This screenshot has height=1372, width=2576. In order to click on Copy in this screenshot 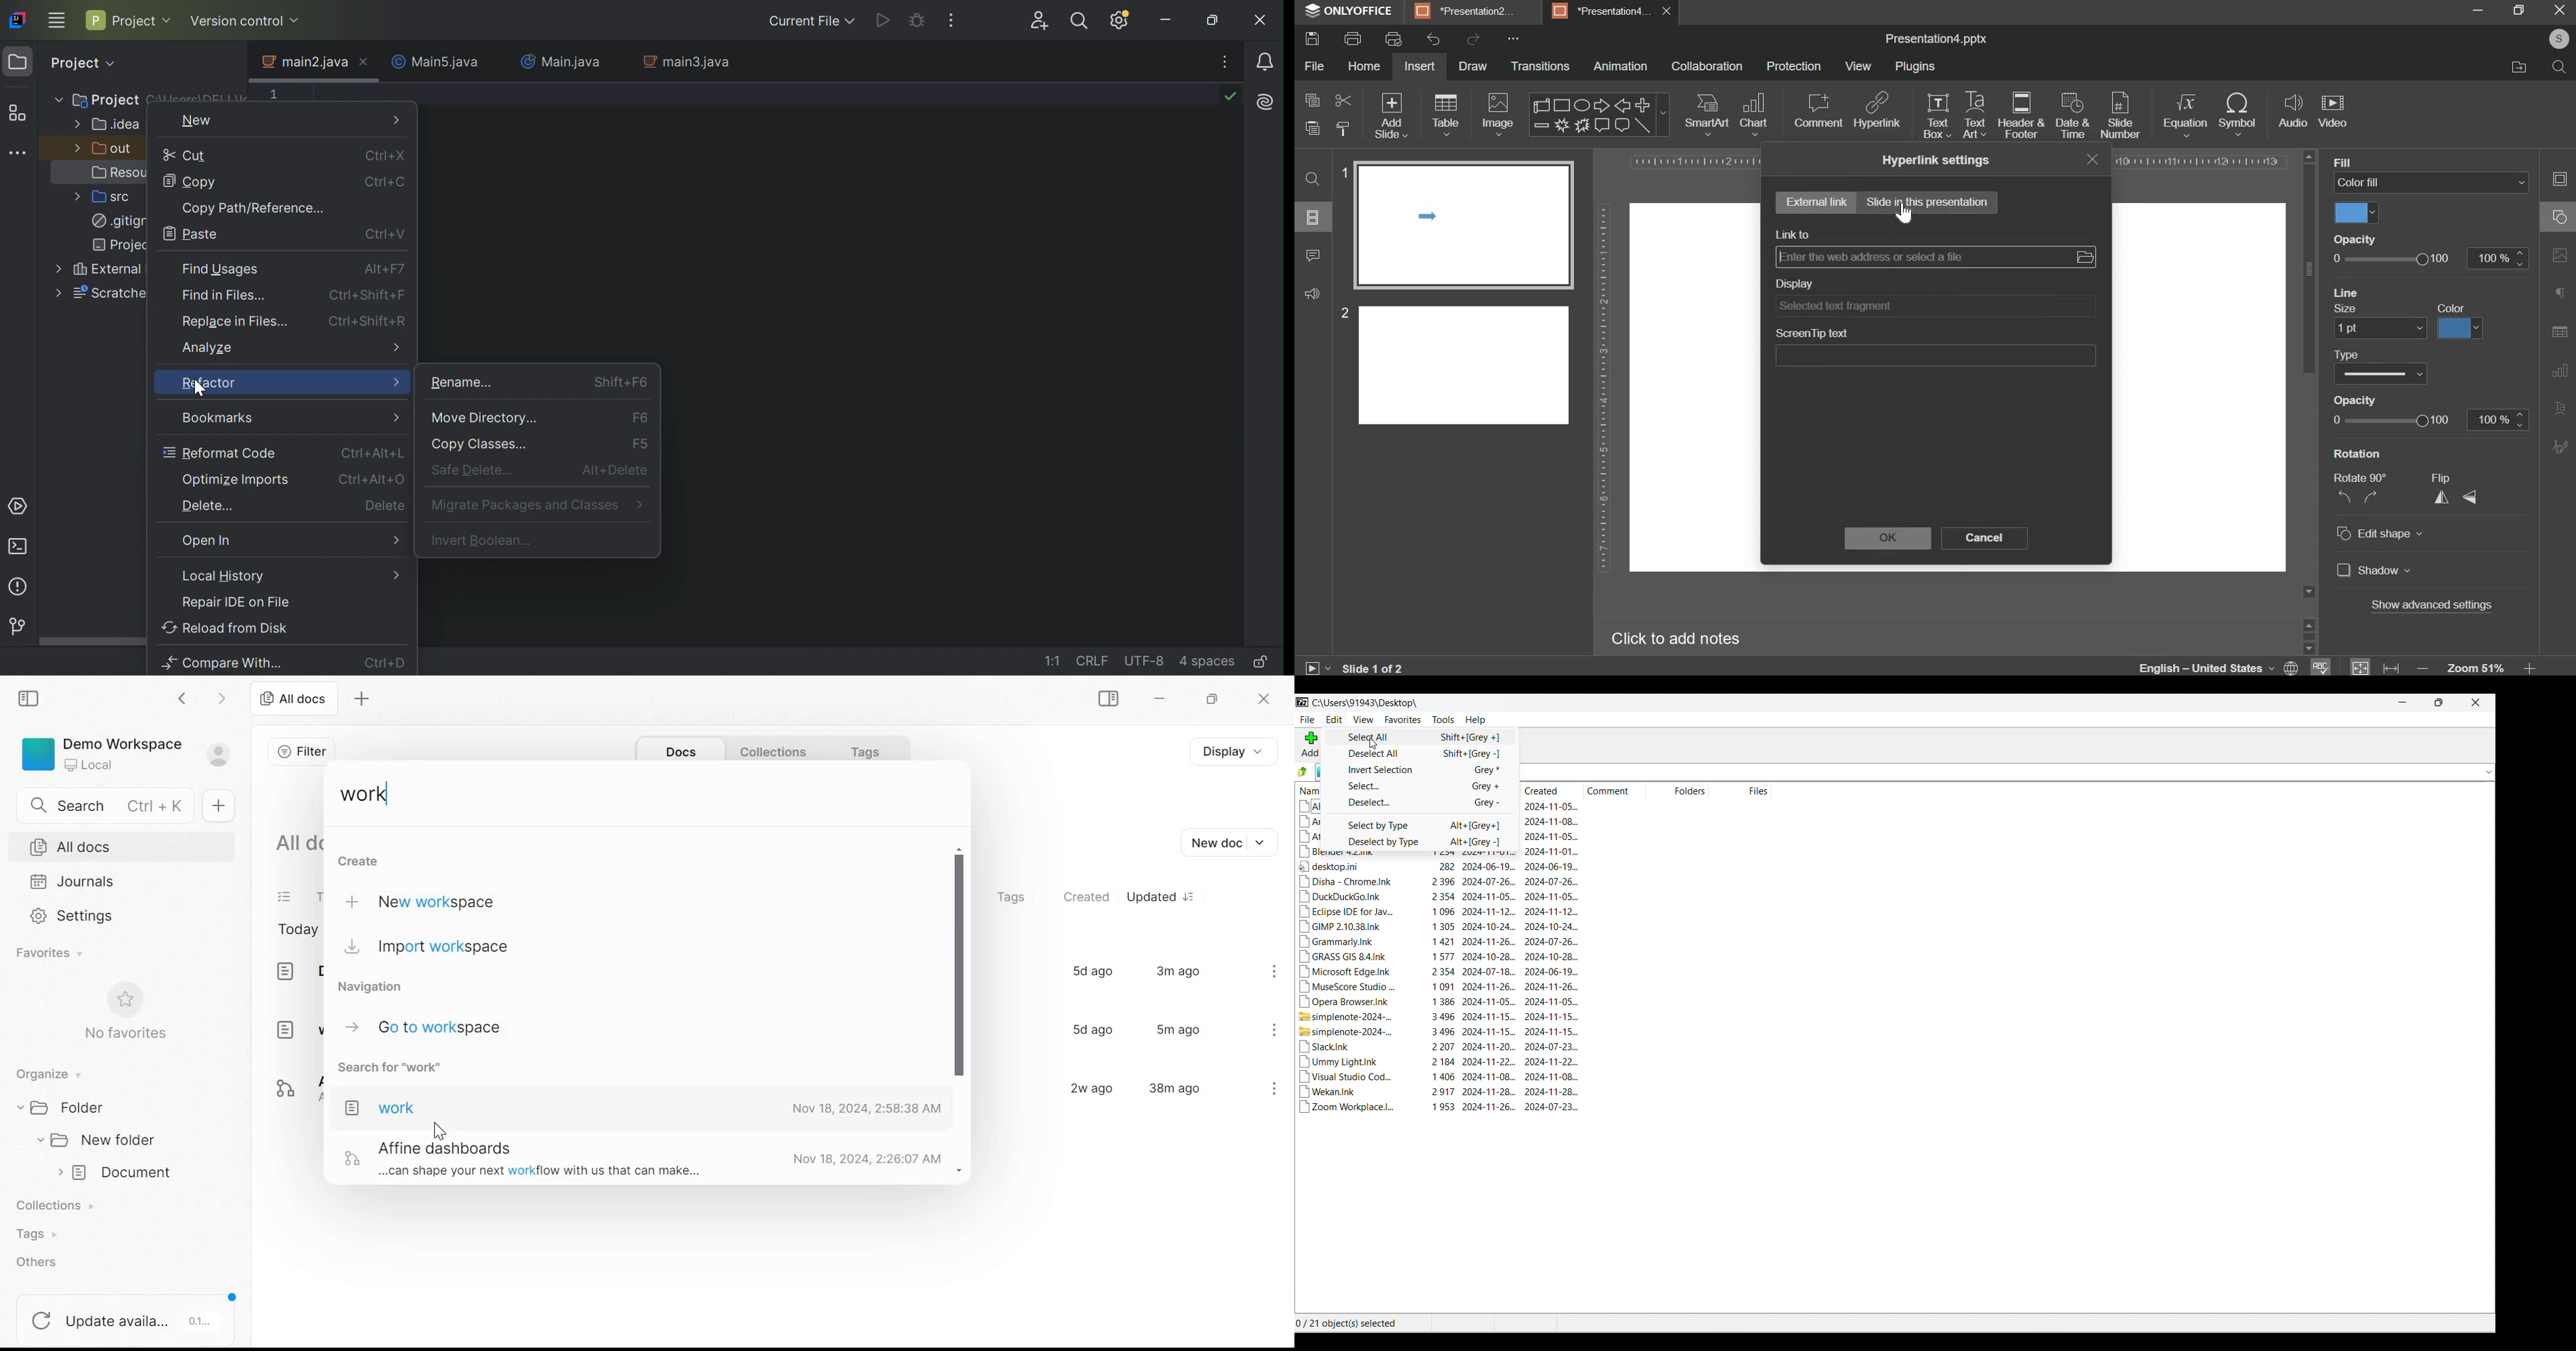, I will do `click(192, 184)`.